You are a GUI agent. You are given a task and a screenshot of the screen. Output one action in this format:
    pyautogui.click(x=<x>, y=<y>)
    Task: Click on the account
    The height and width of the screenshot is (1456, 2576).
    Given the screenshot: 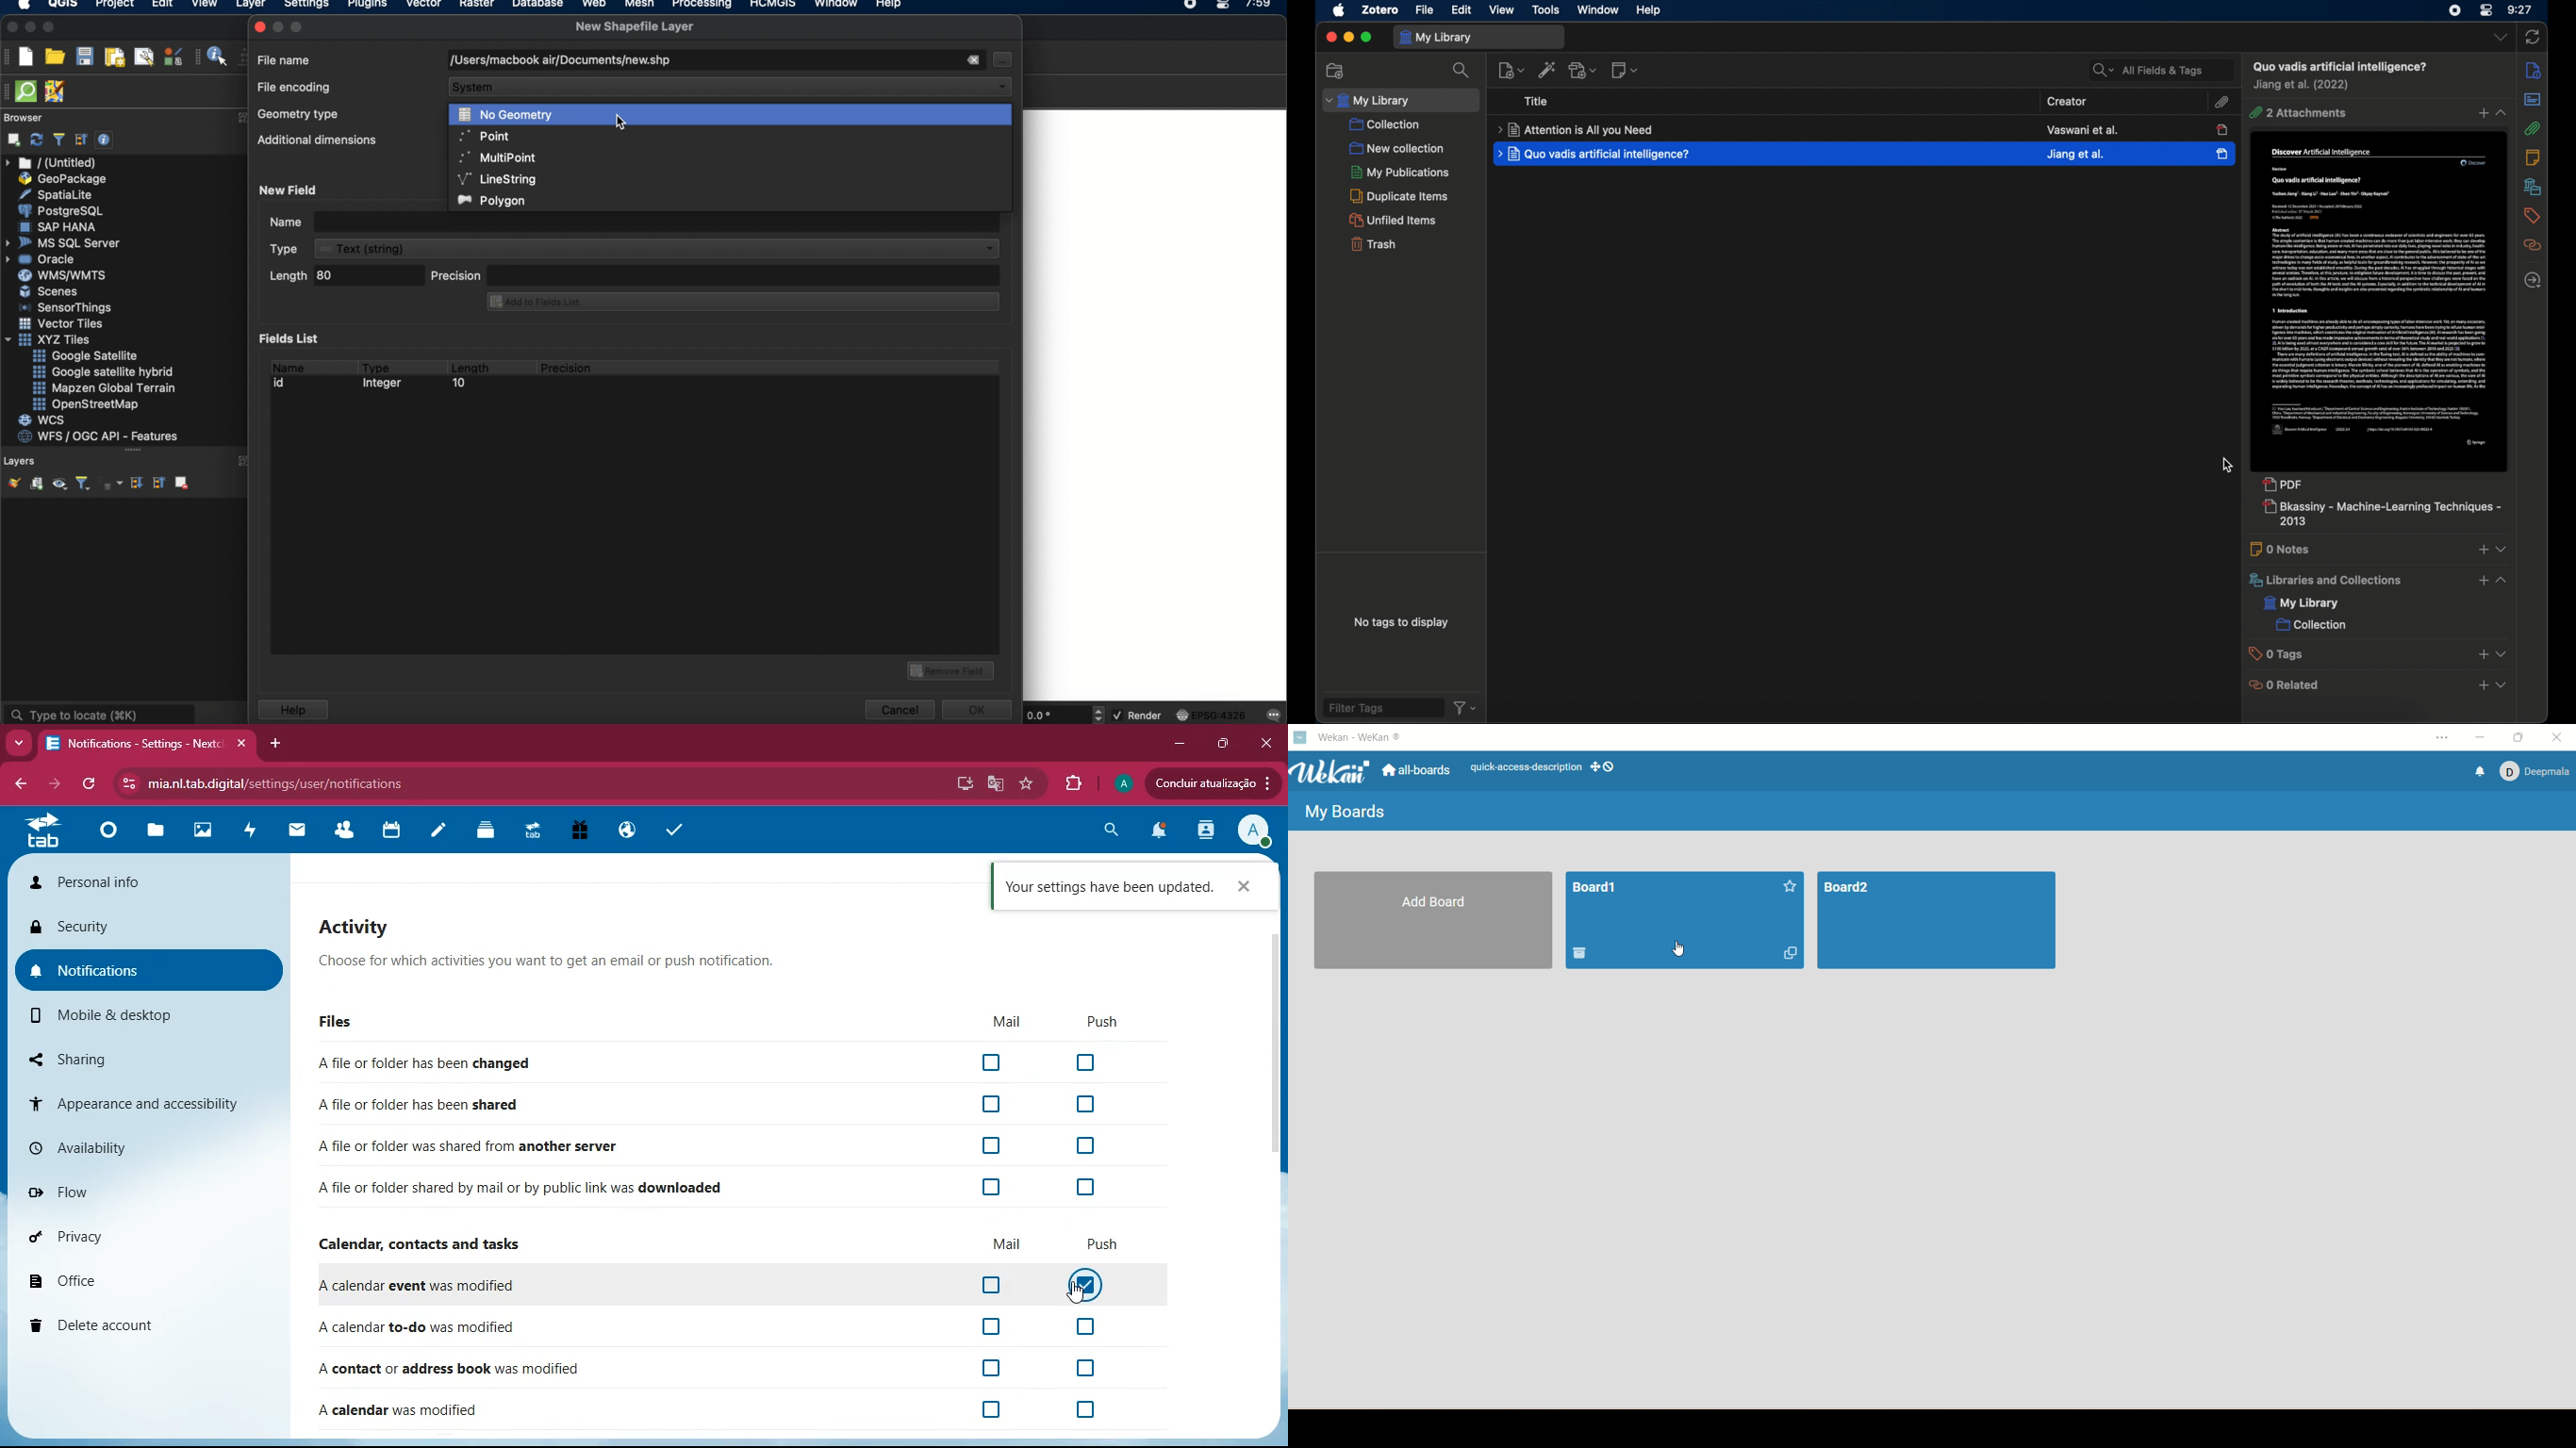 What is the action you would take?
    pyautogui.click(x=2537, y=772)
    